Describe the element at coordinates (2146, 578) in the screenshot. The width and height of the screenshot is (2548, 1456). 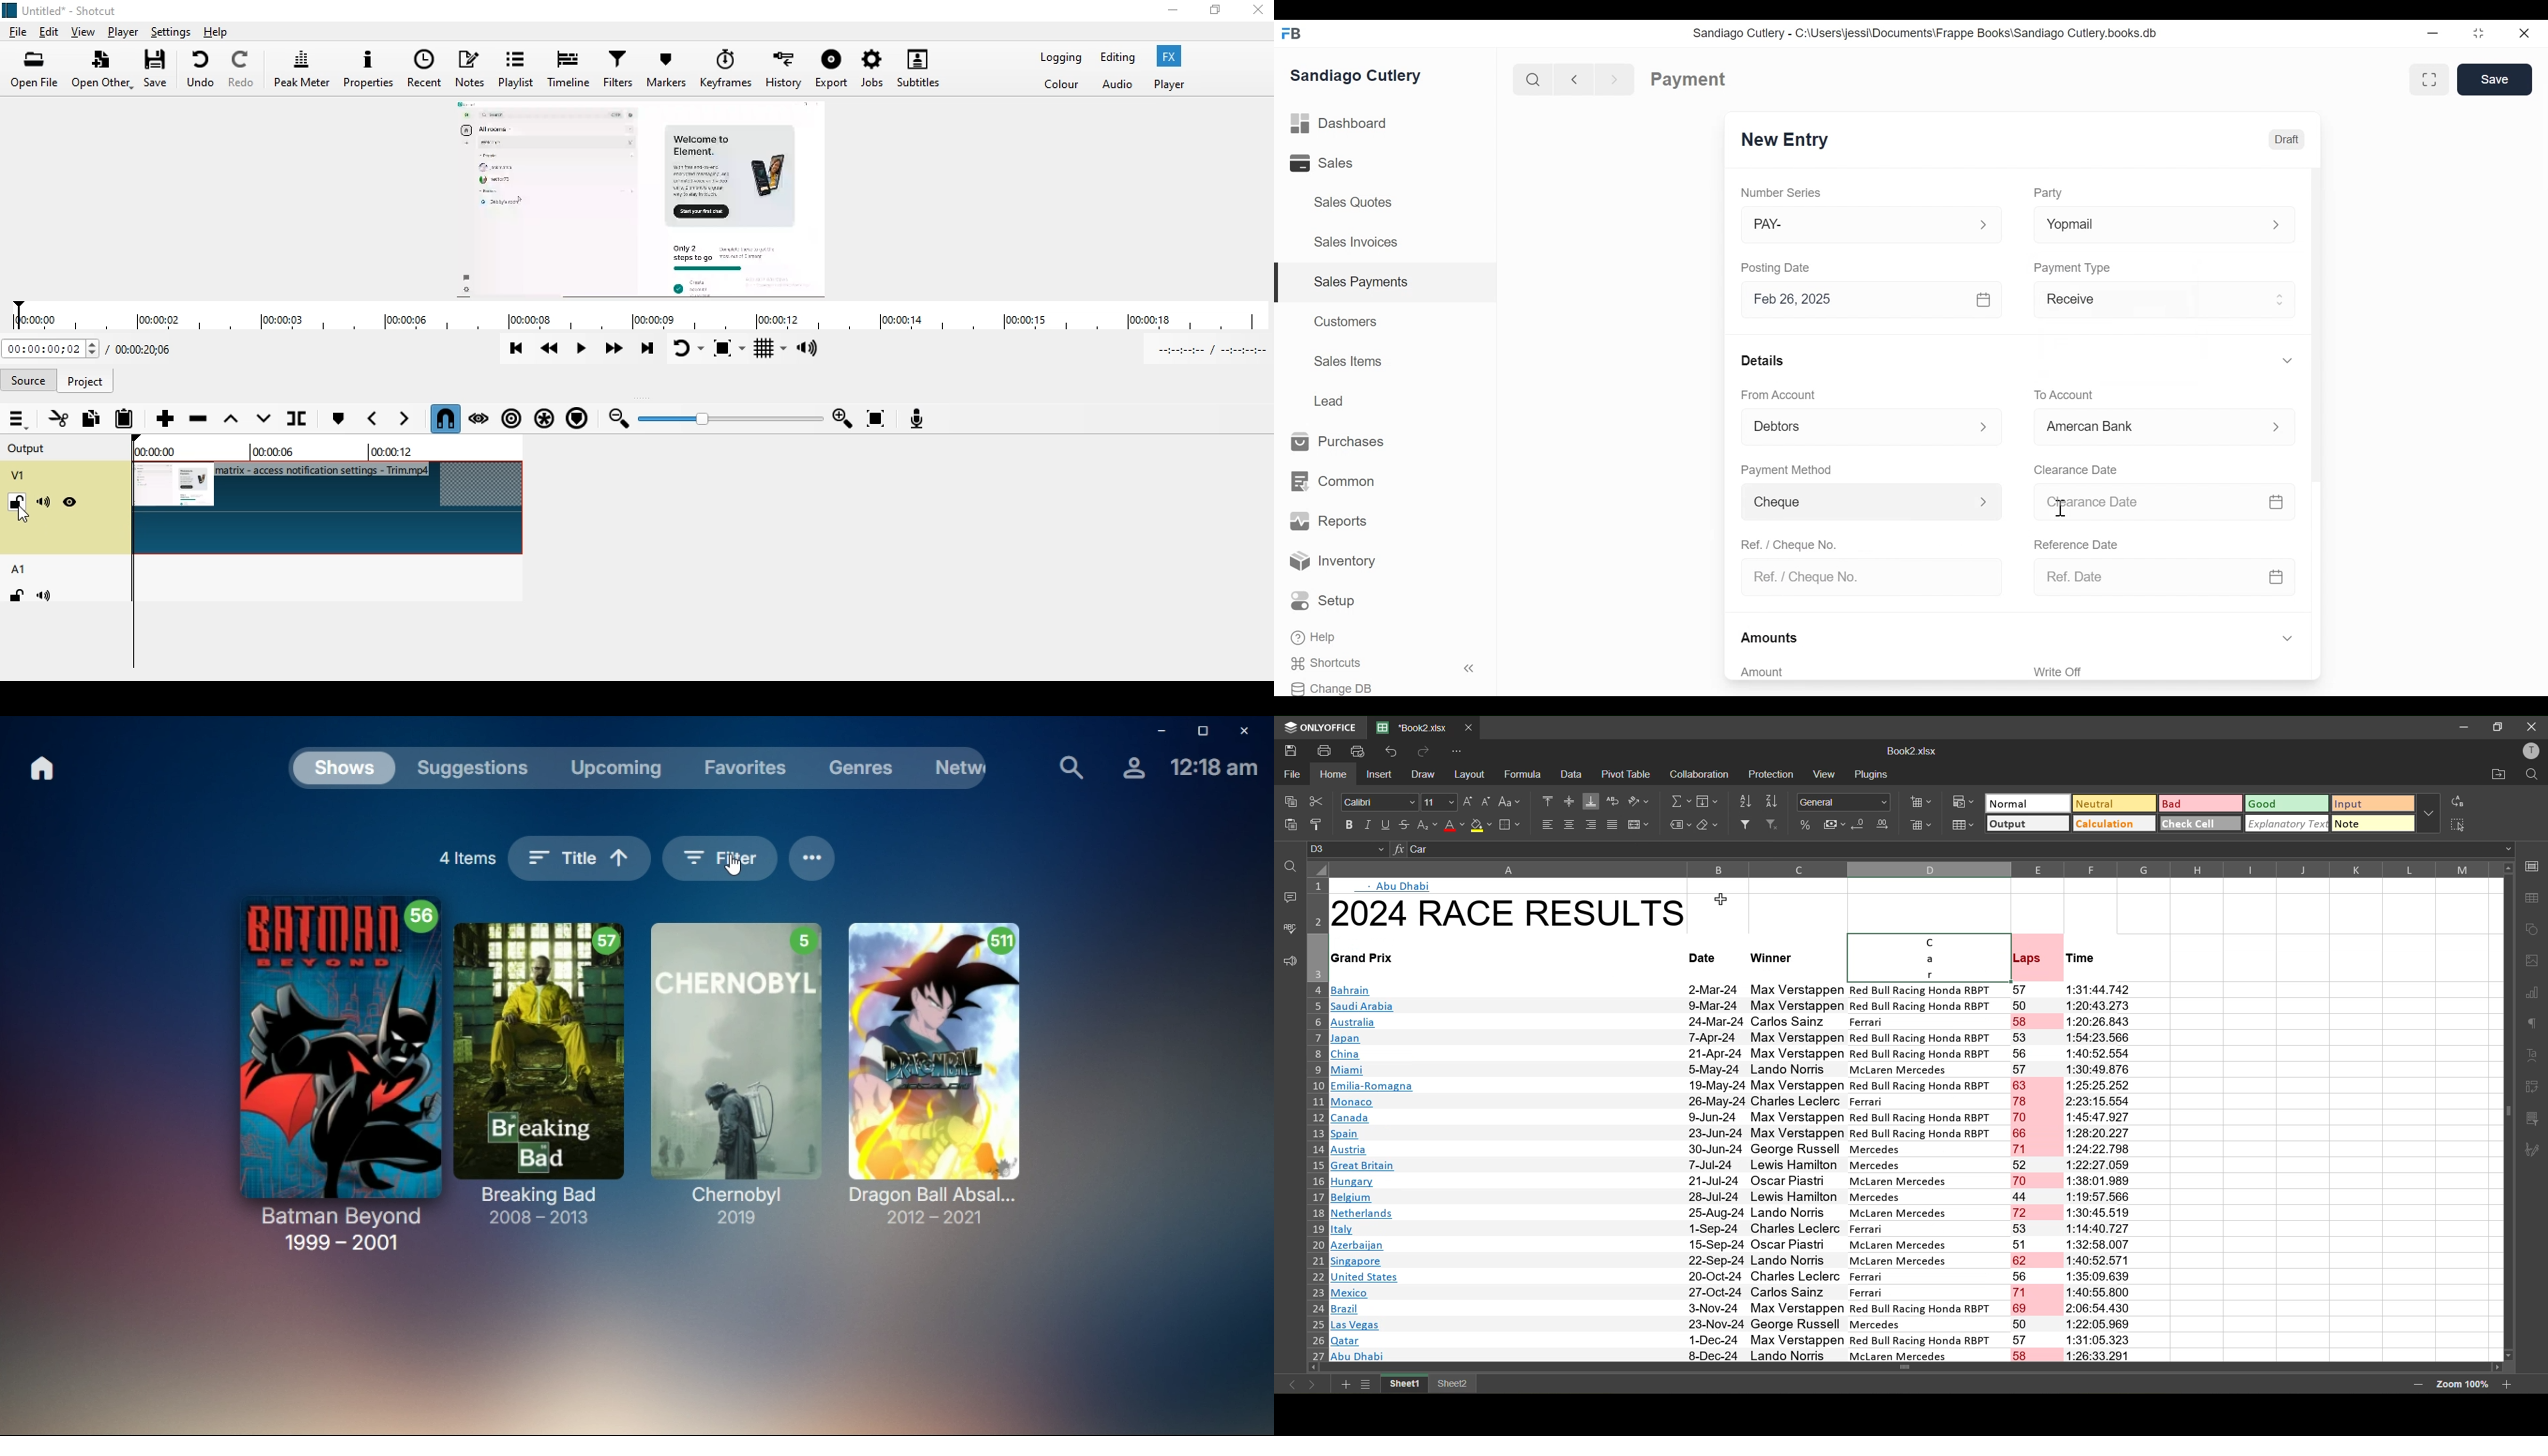
I see `Ref. Date` at that location.